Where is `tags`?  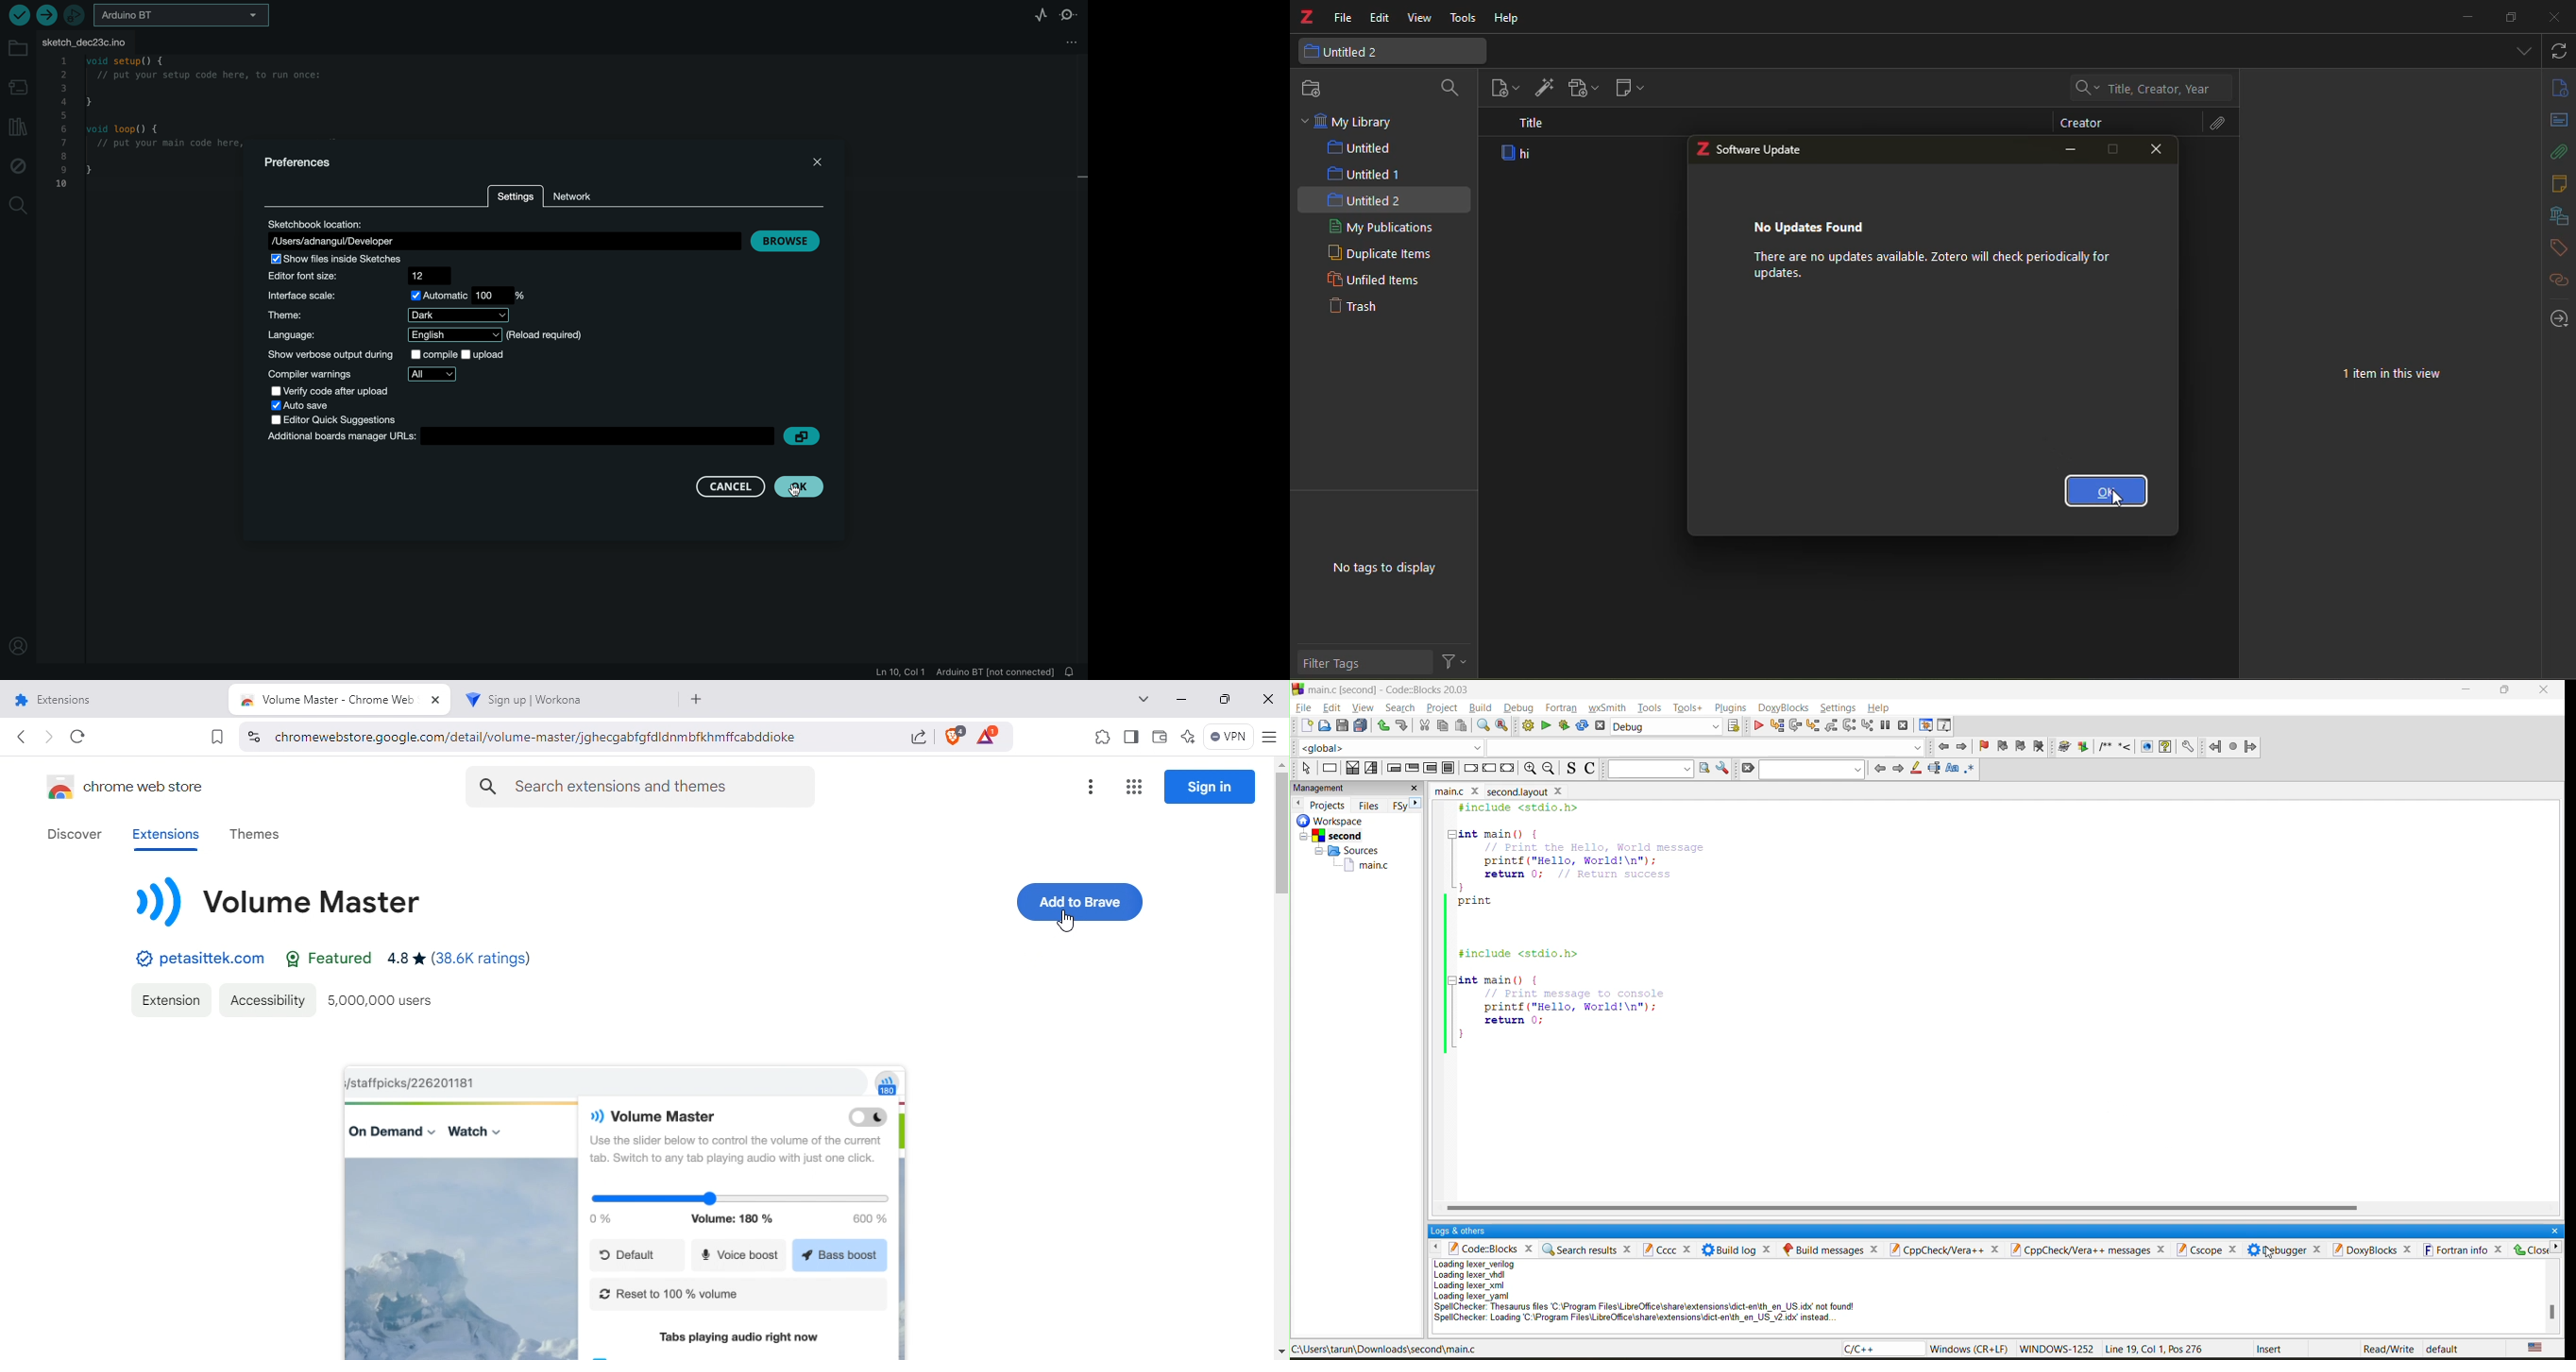
tags is located at coordinates (2556, 248).